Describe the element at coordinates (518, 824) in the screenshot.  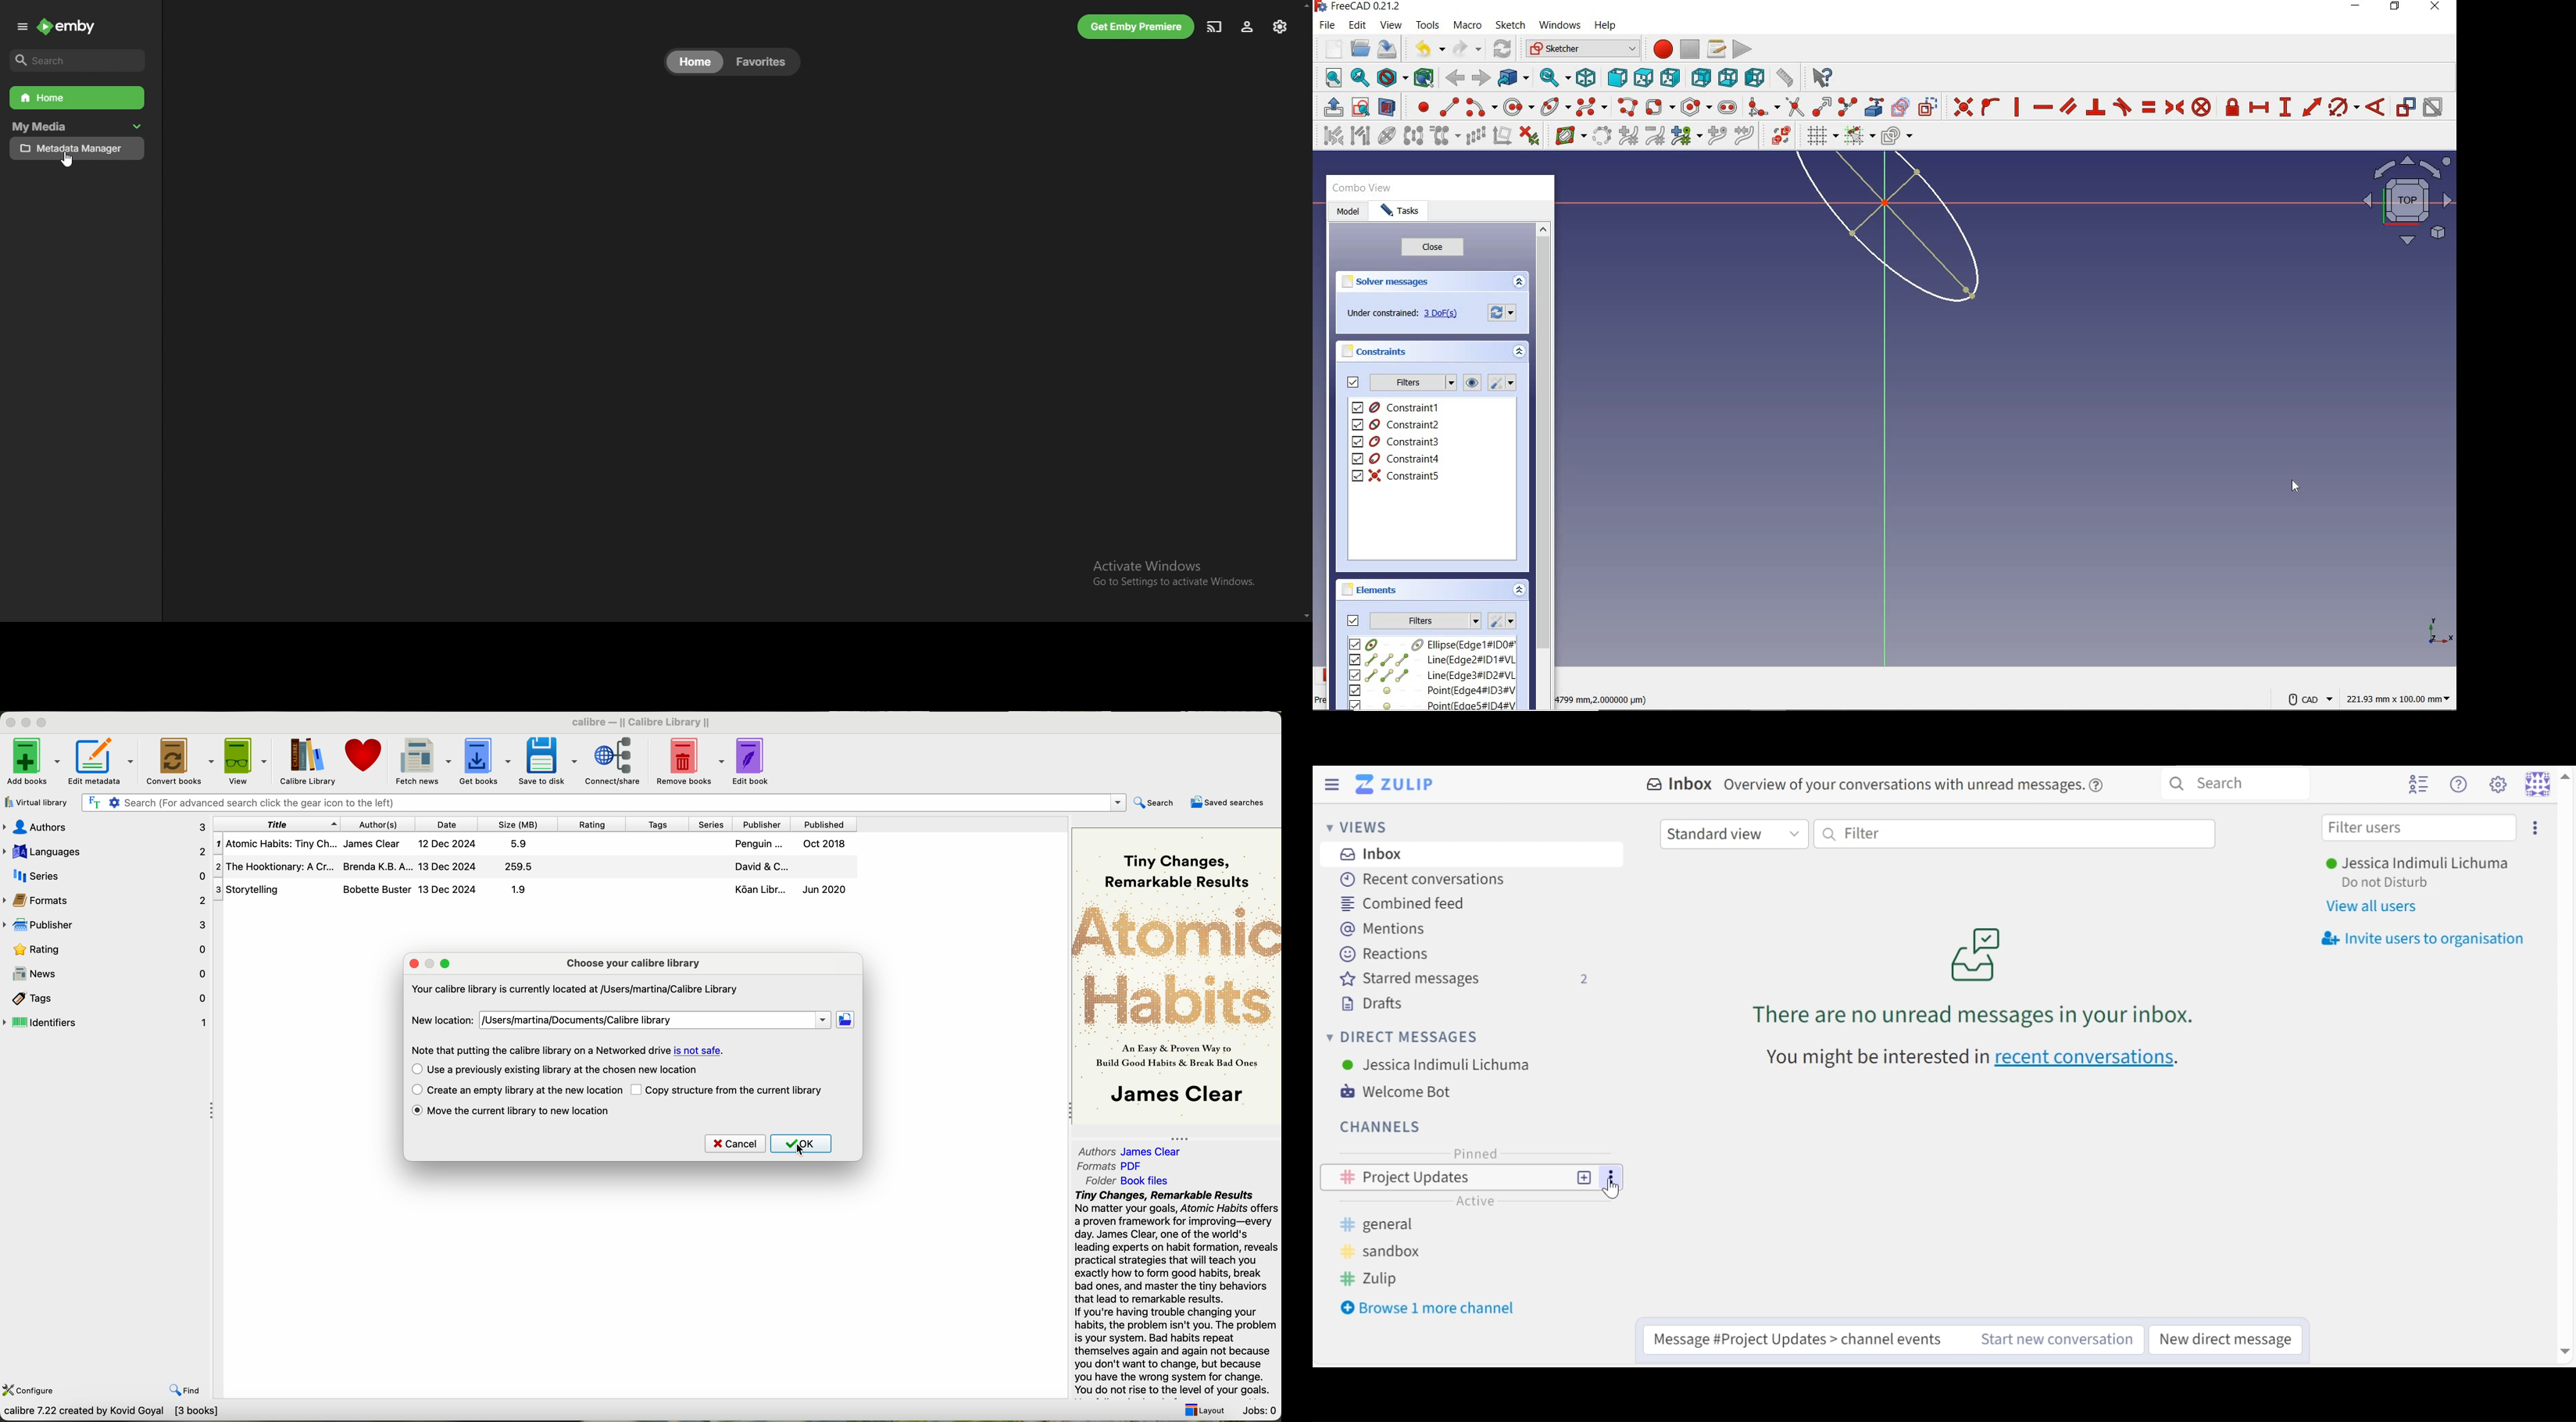
I see `size` at that location.